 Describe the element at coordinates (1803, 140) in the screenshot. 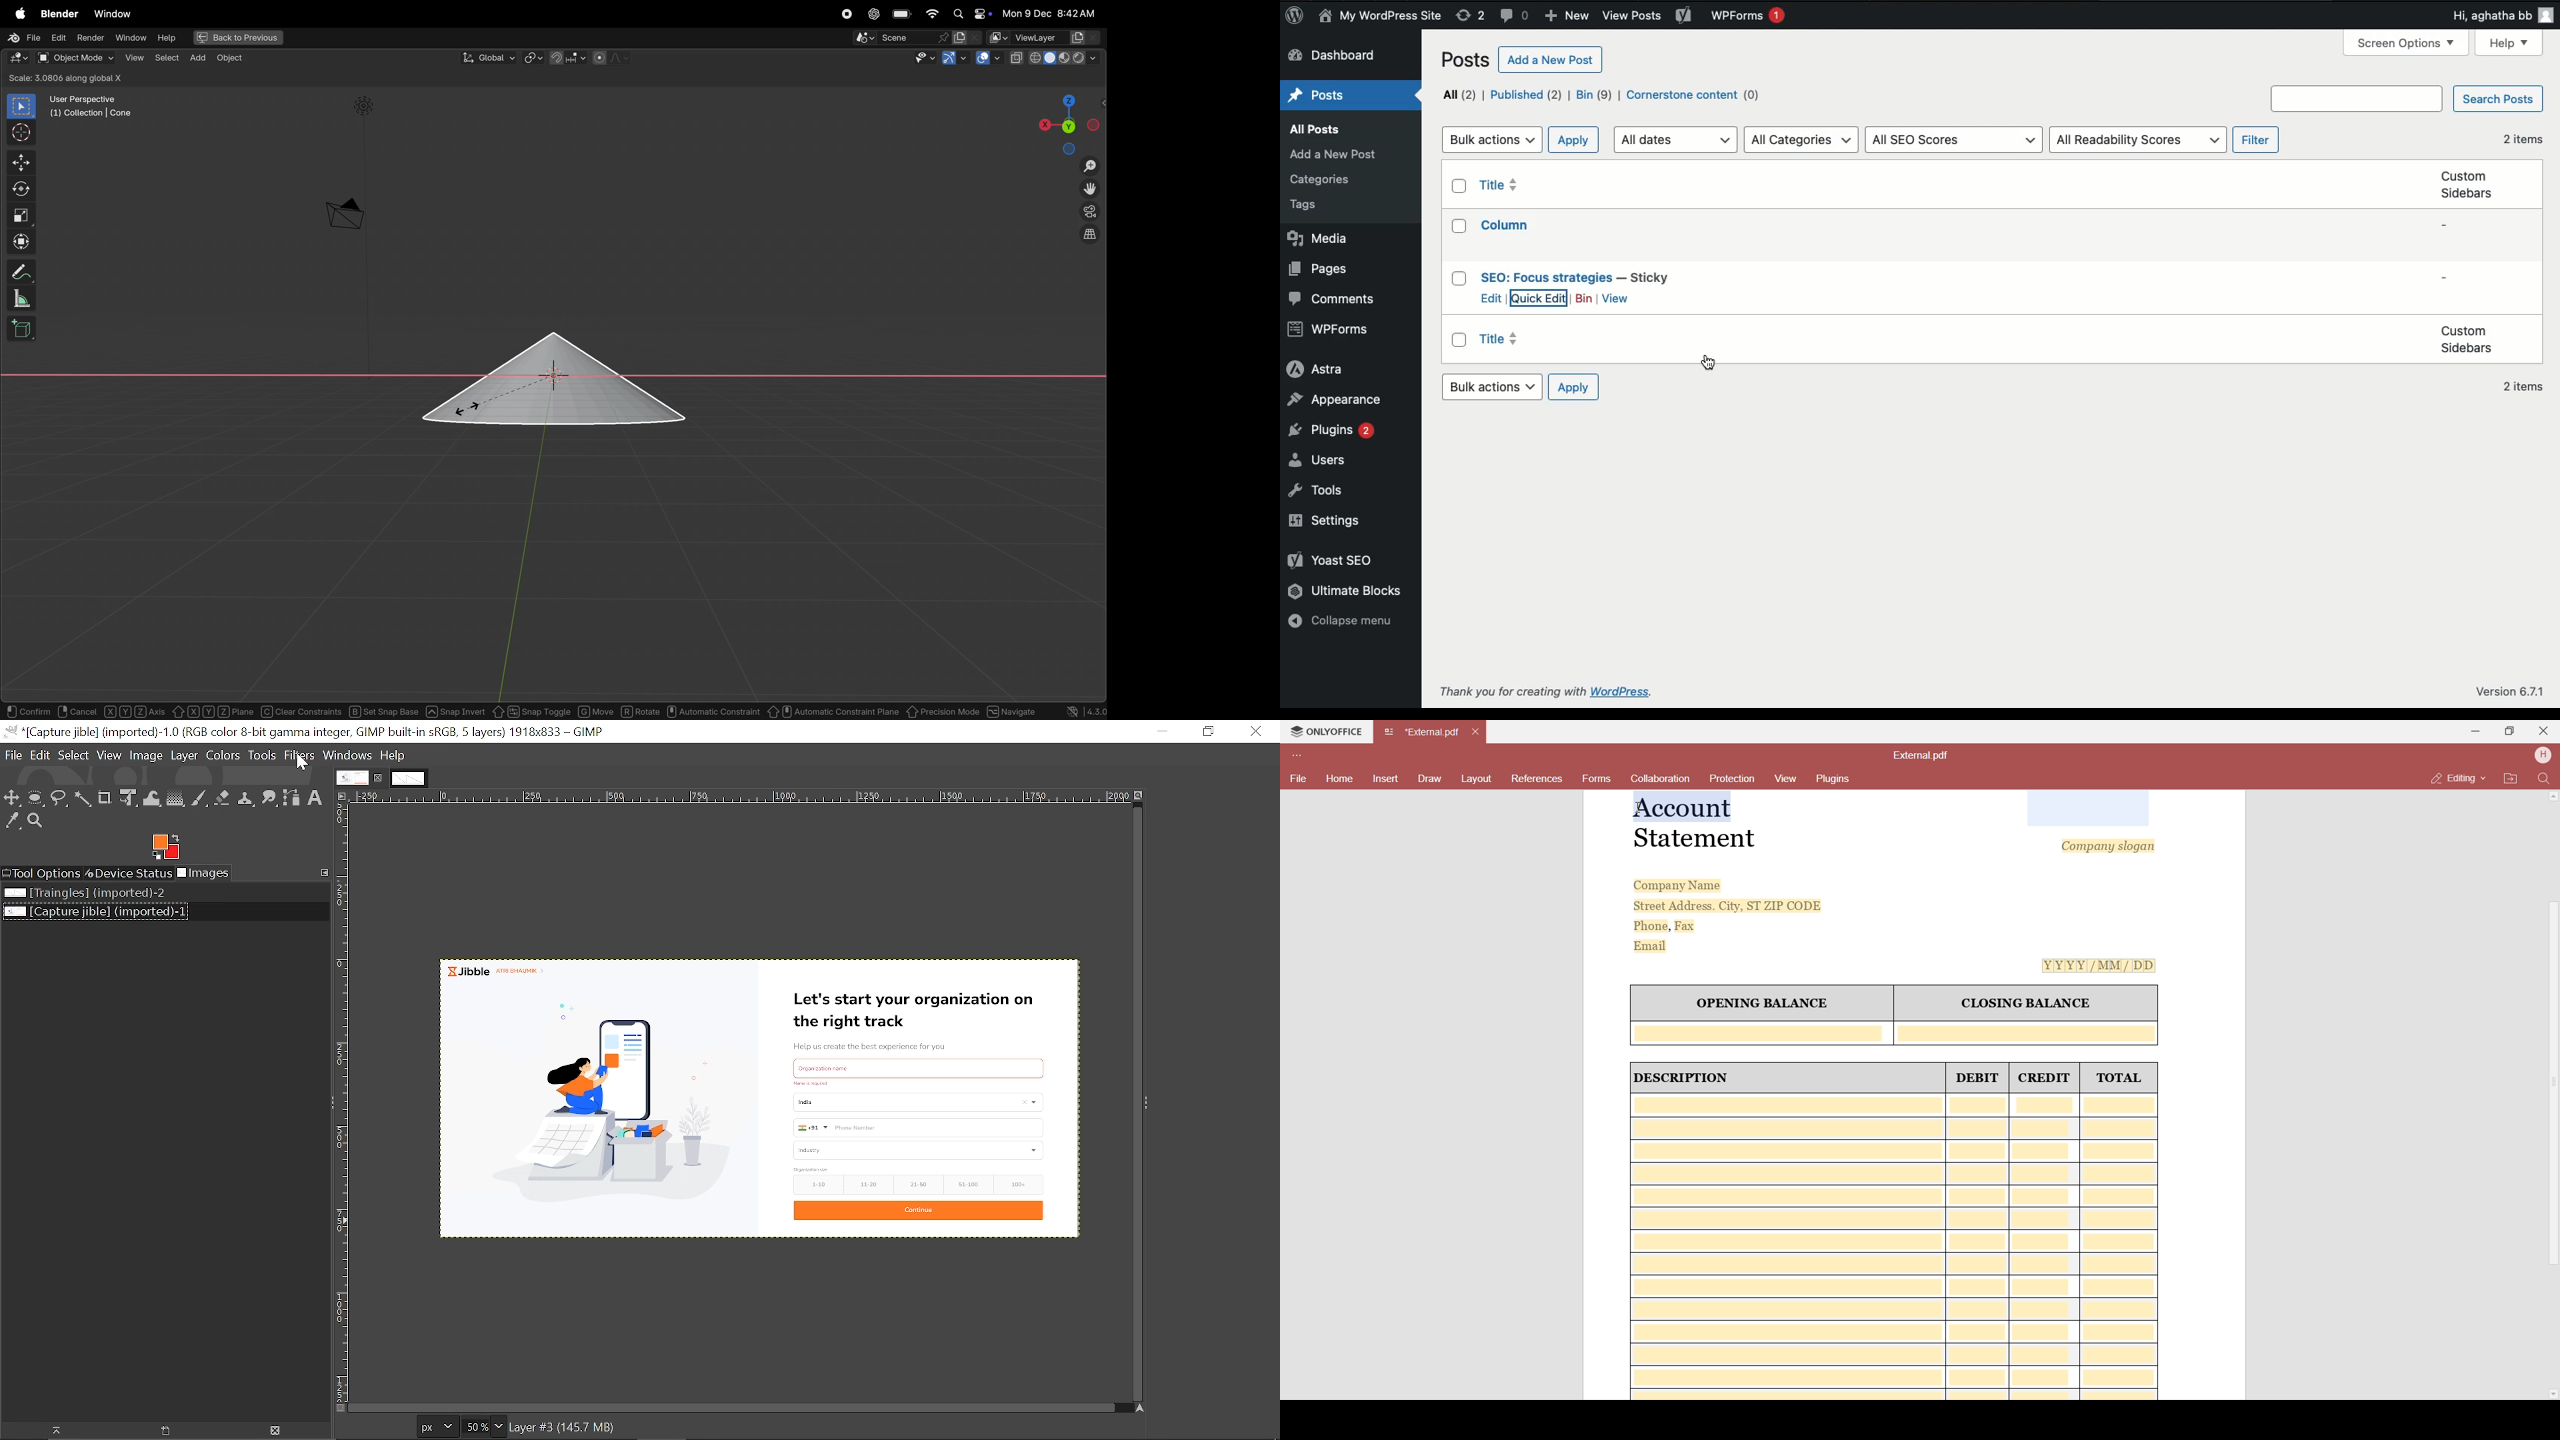

I see `All categories` at that location.